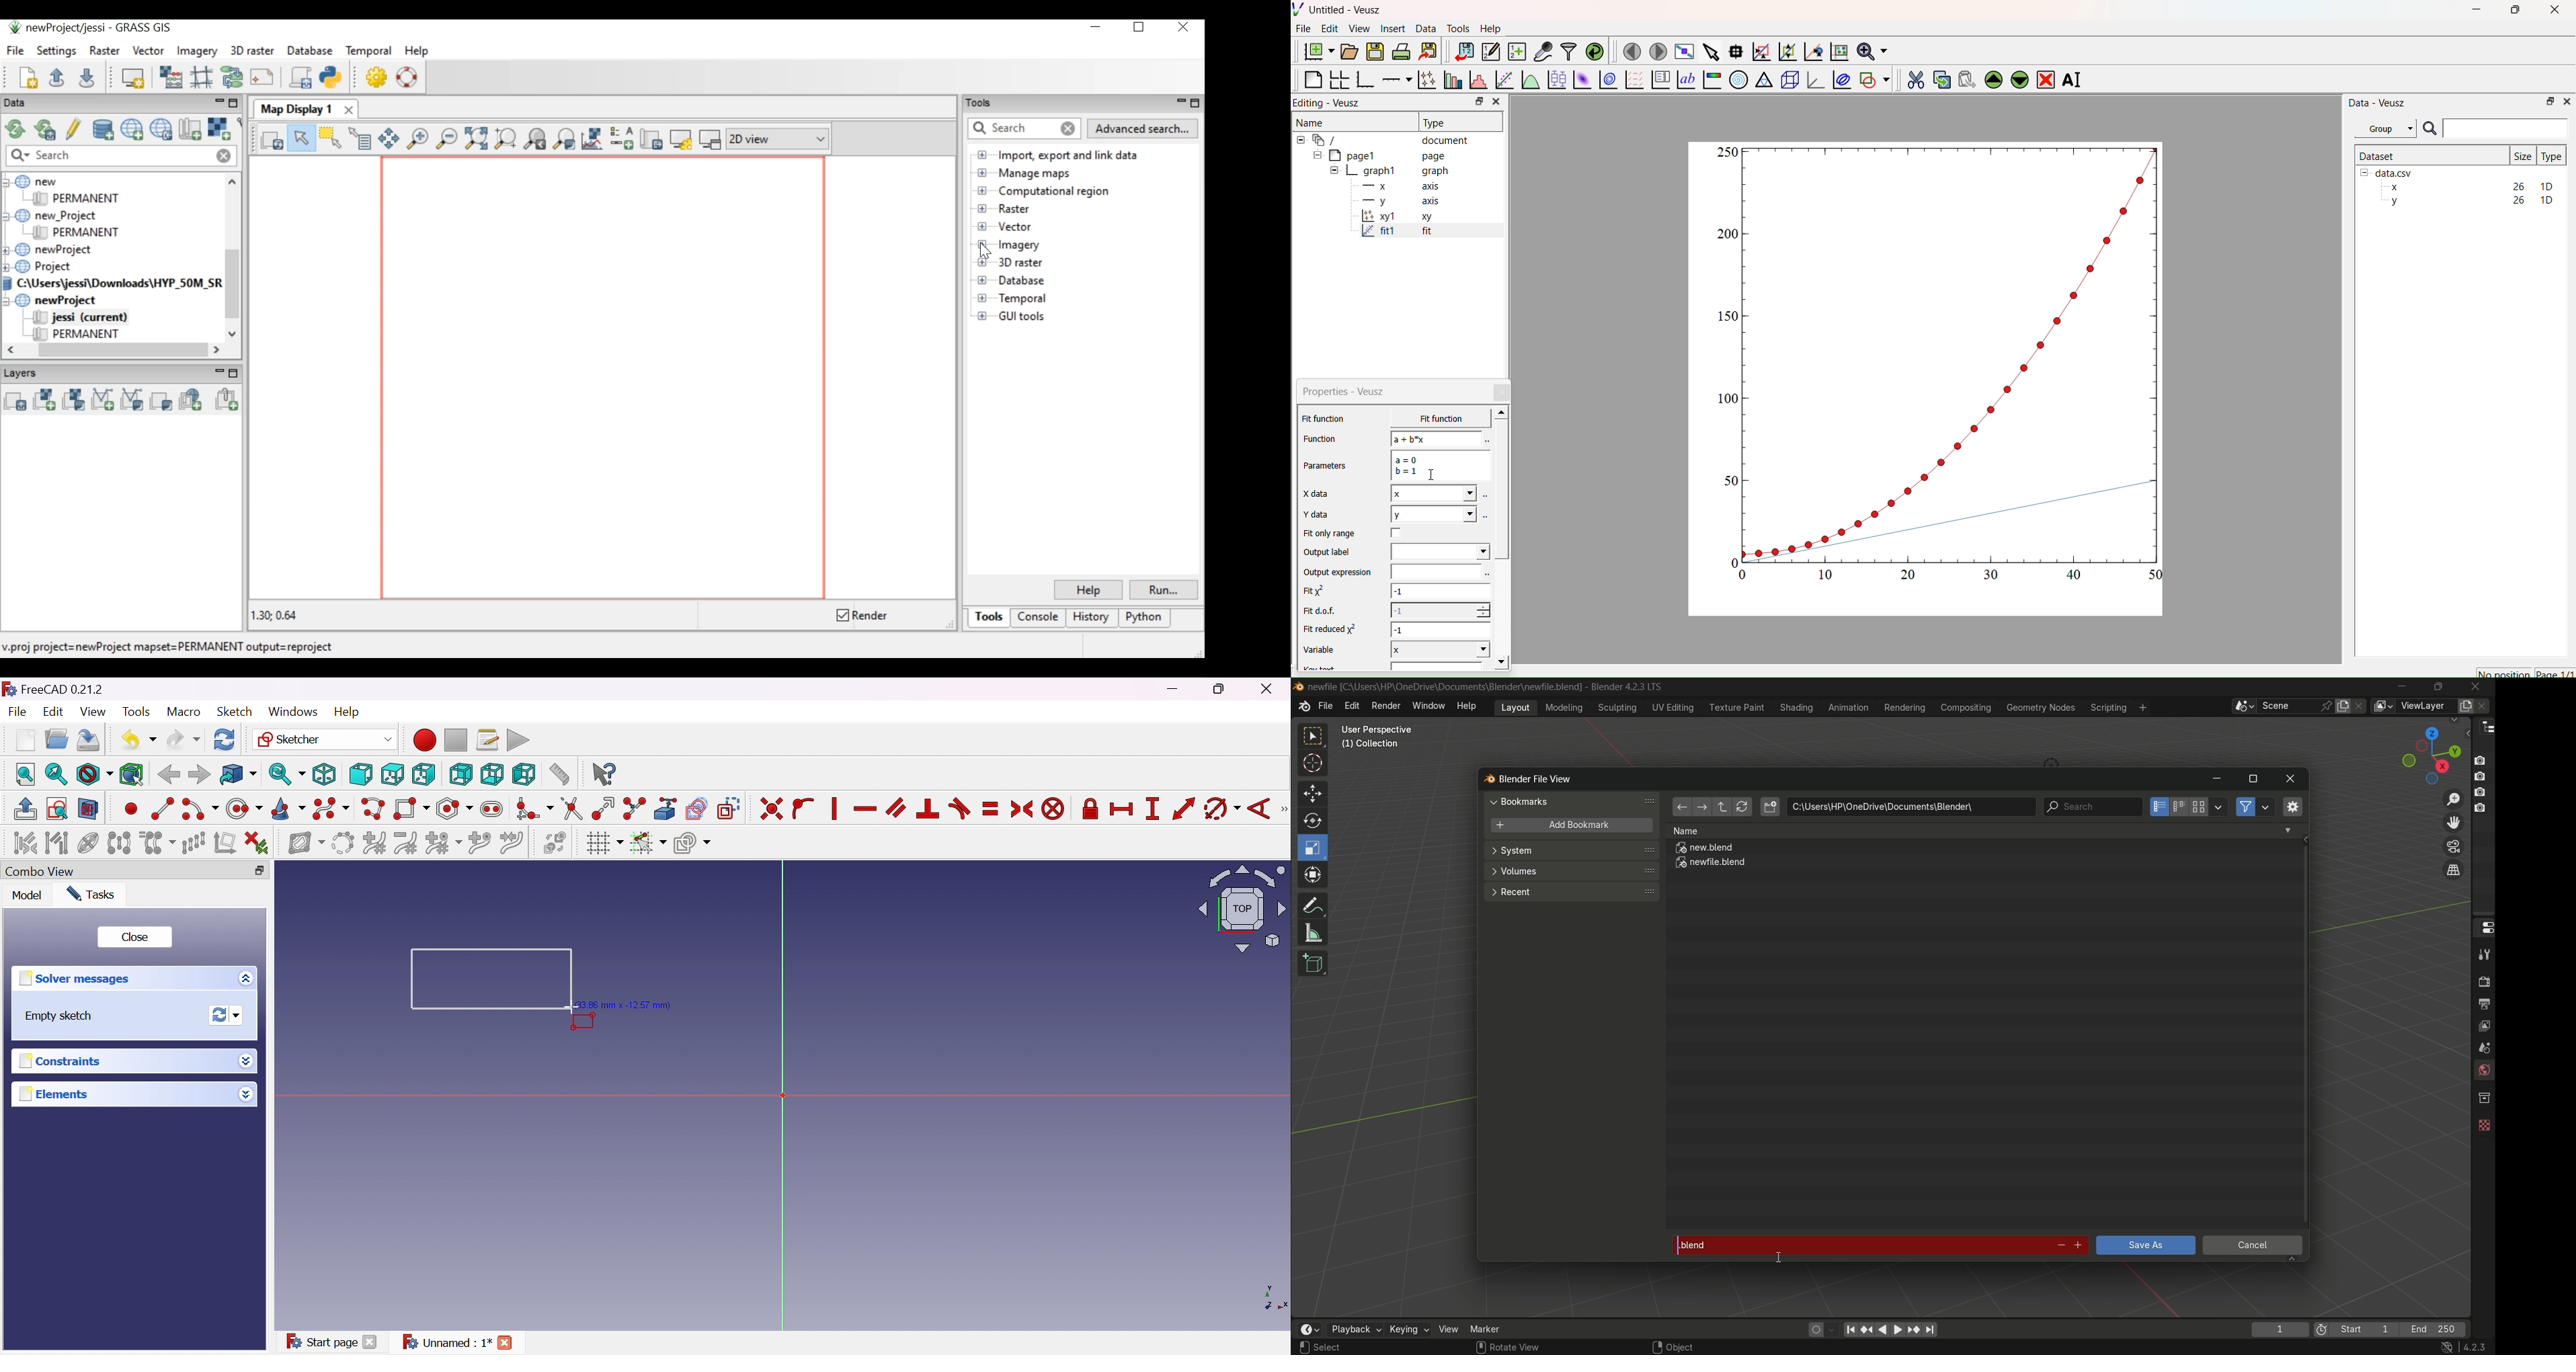 This screenshot has width=2576, height=1372. I want to click on -1, so click(1440, 611).